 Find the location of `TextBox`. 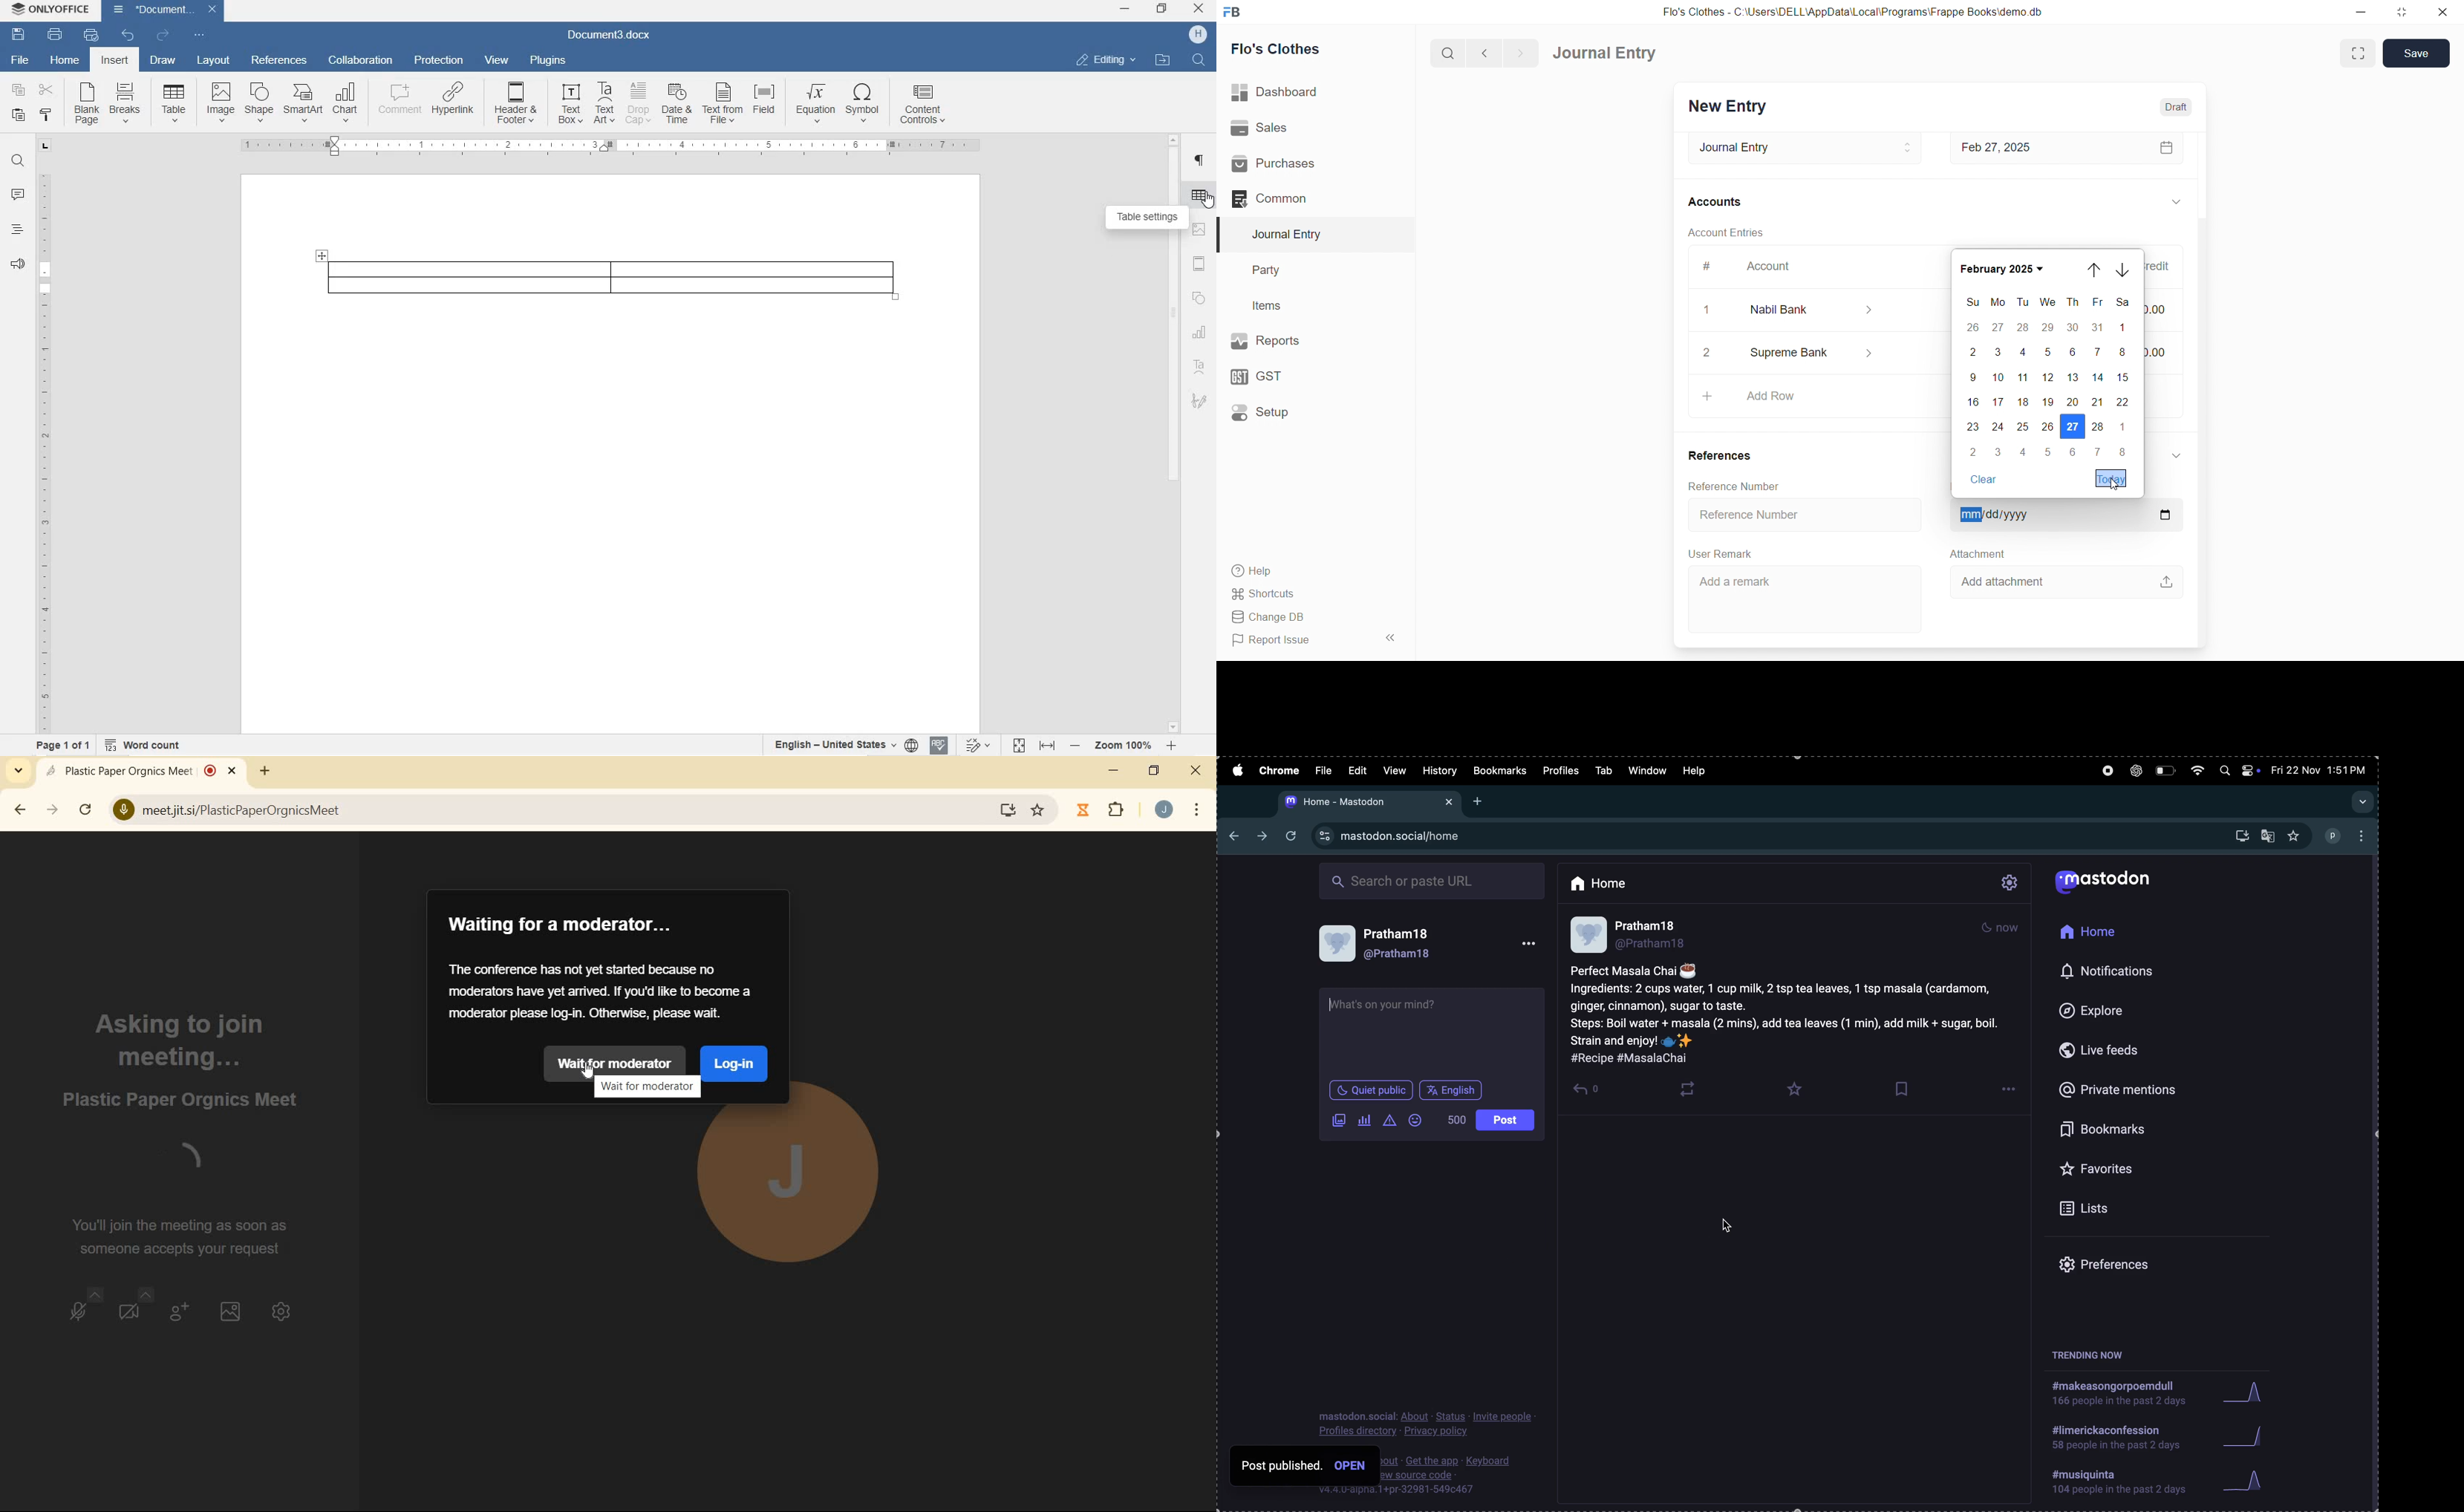

TextBox is located at coordinates (566, 104).